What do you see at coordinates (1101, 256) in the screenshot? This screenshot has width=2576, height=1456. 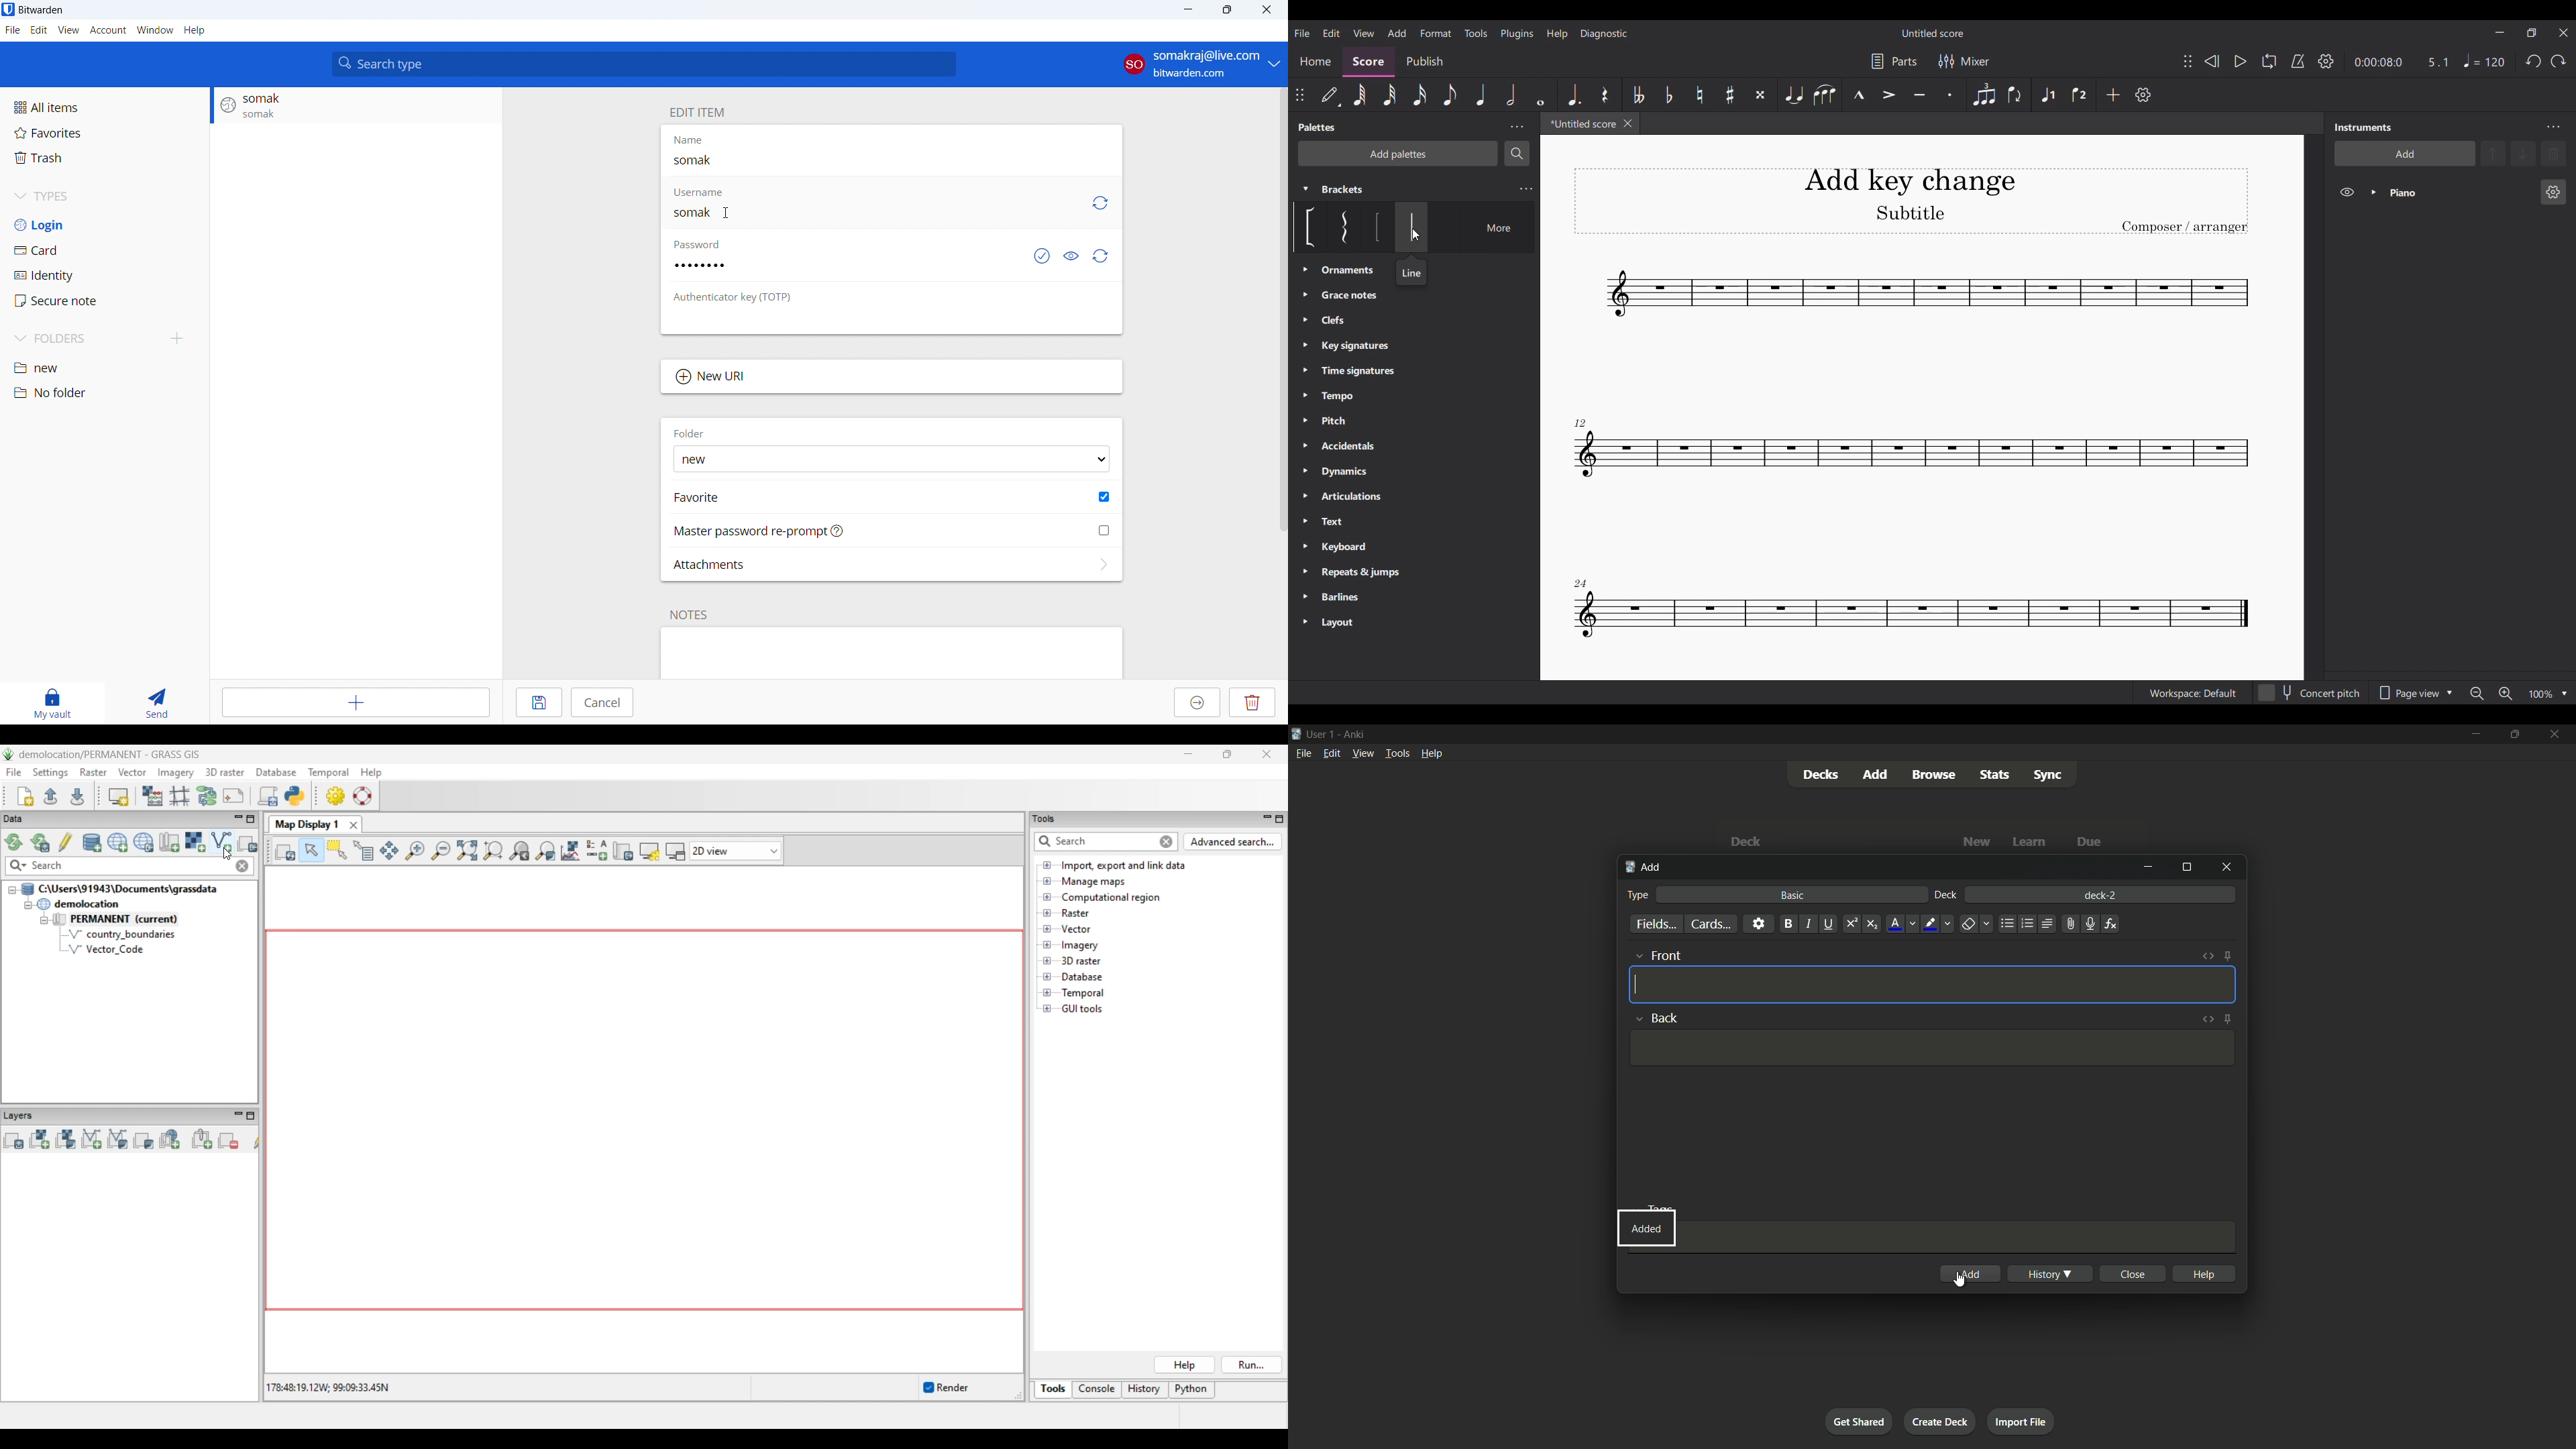 I see `generate password` at bounding box center [1101, 256].